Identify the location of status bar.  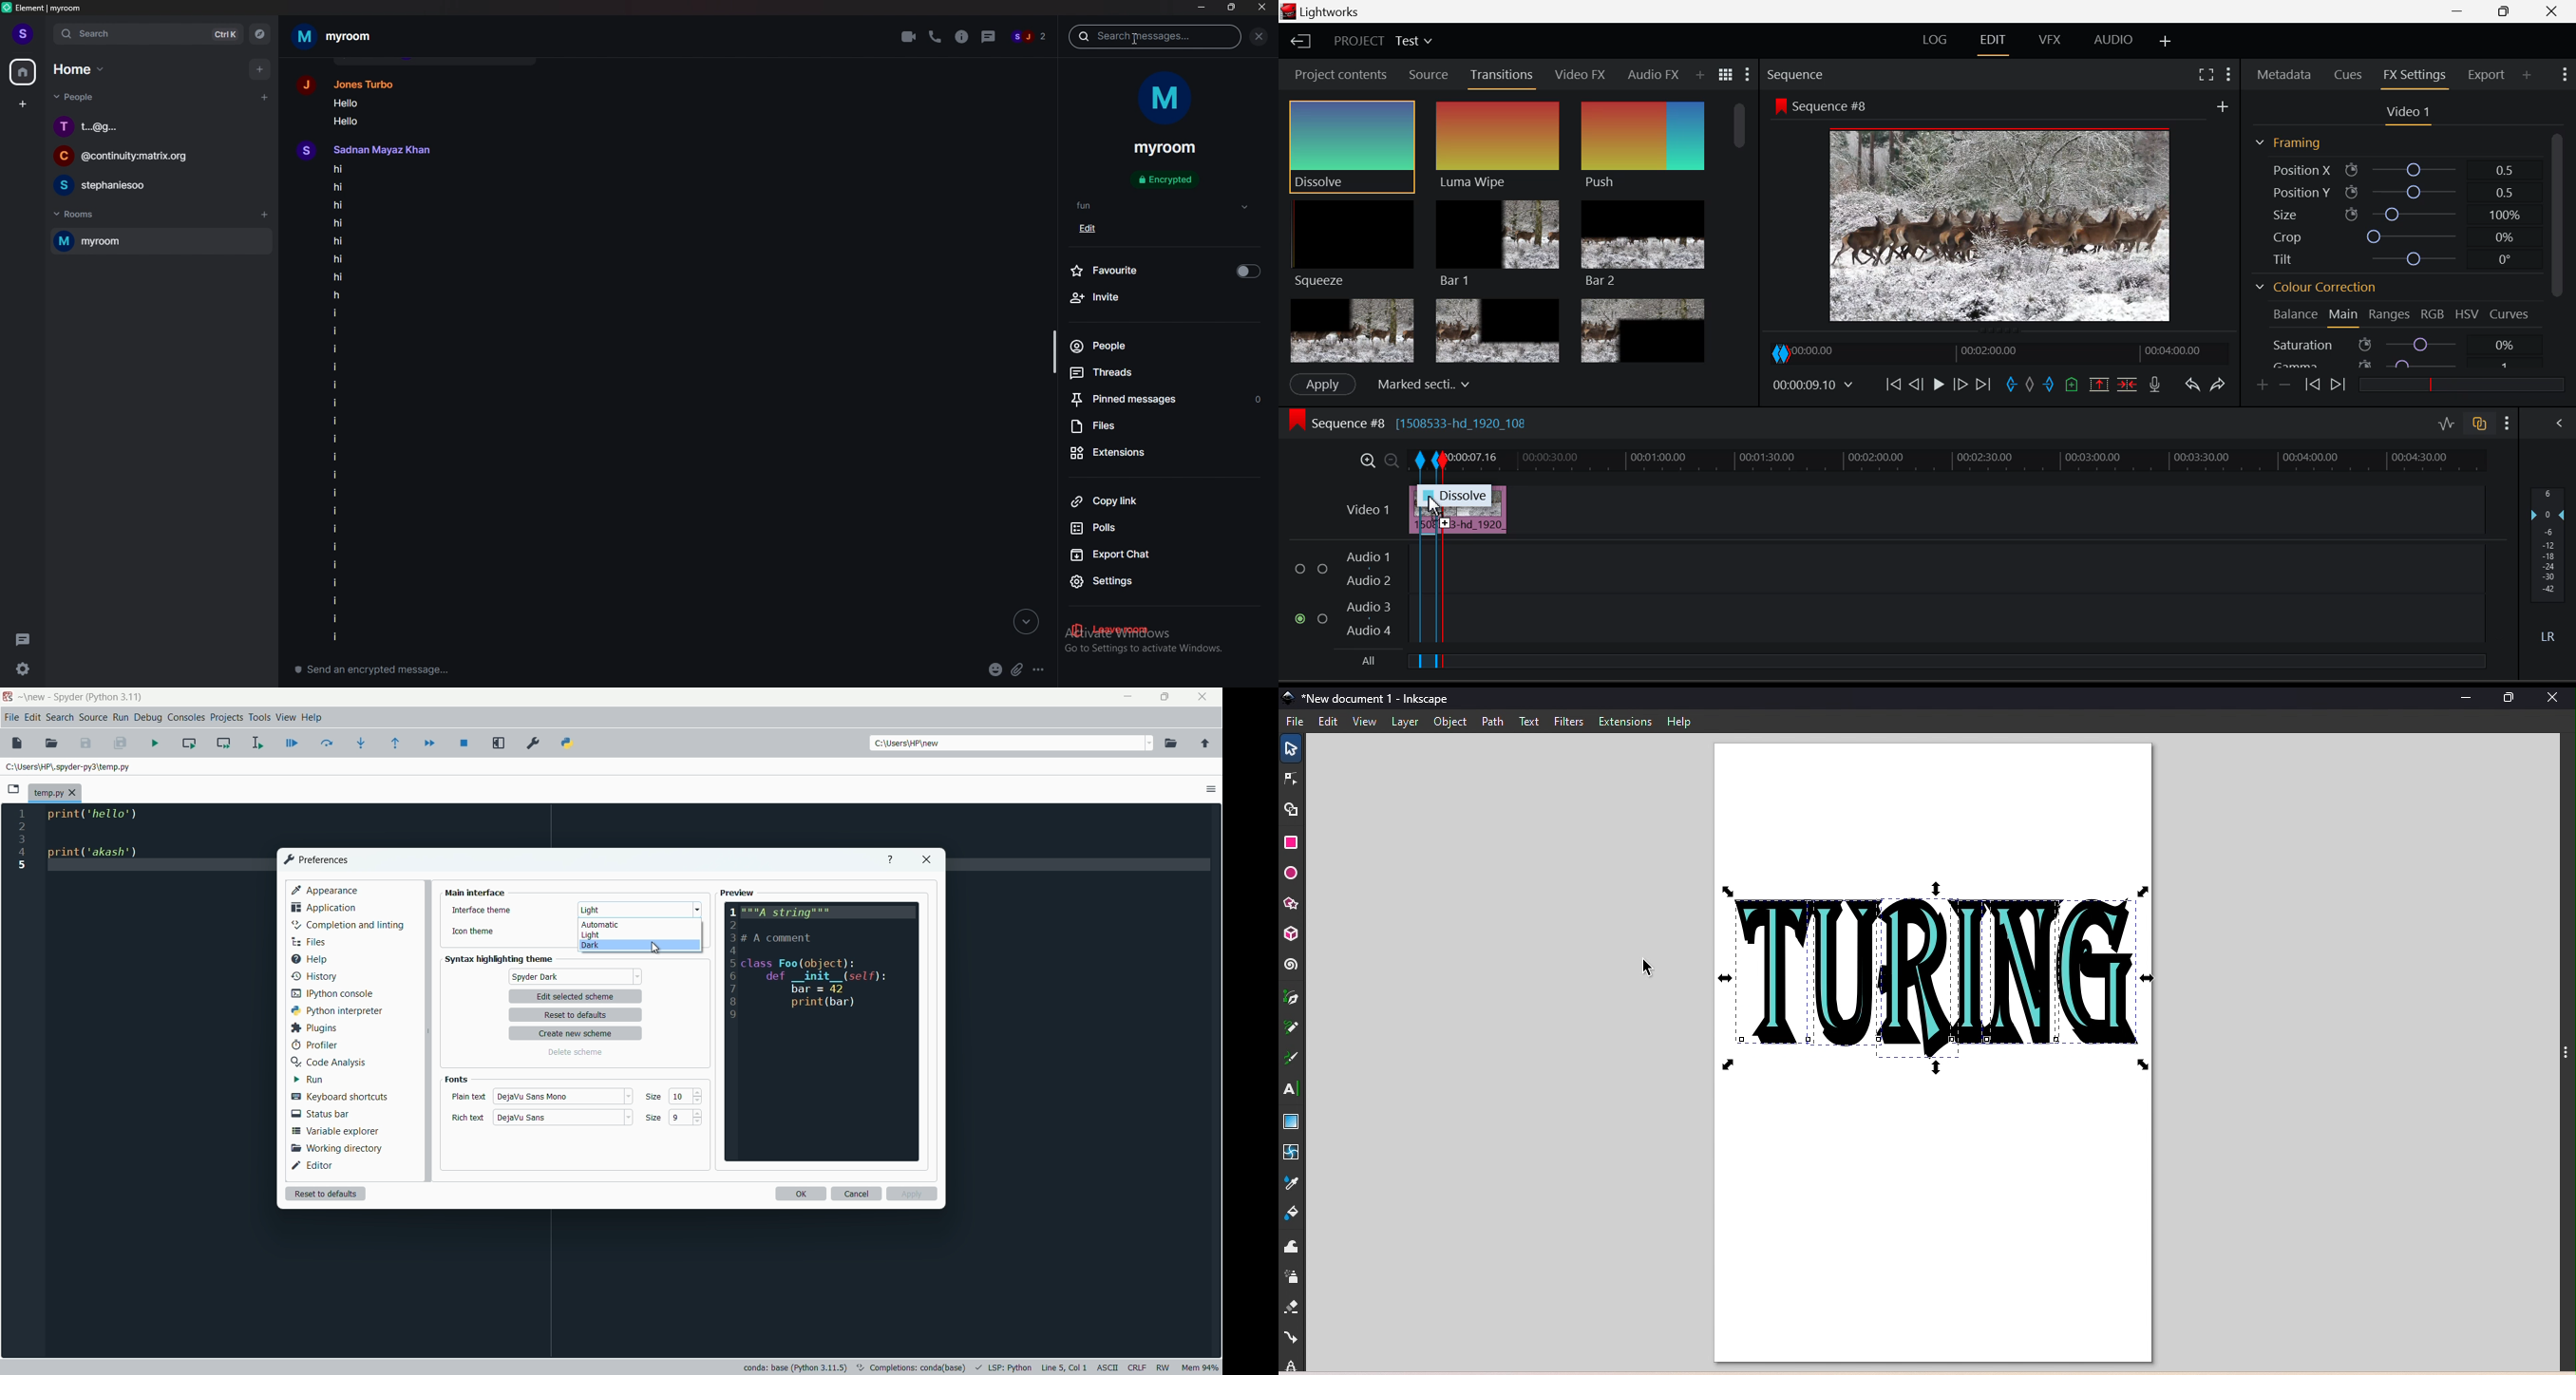
(319, 1113).